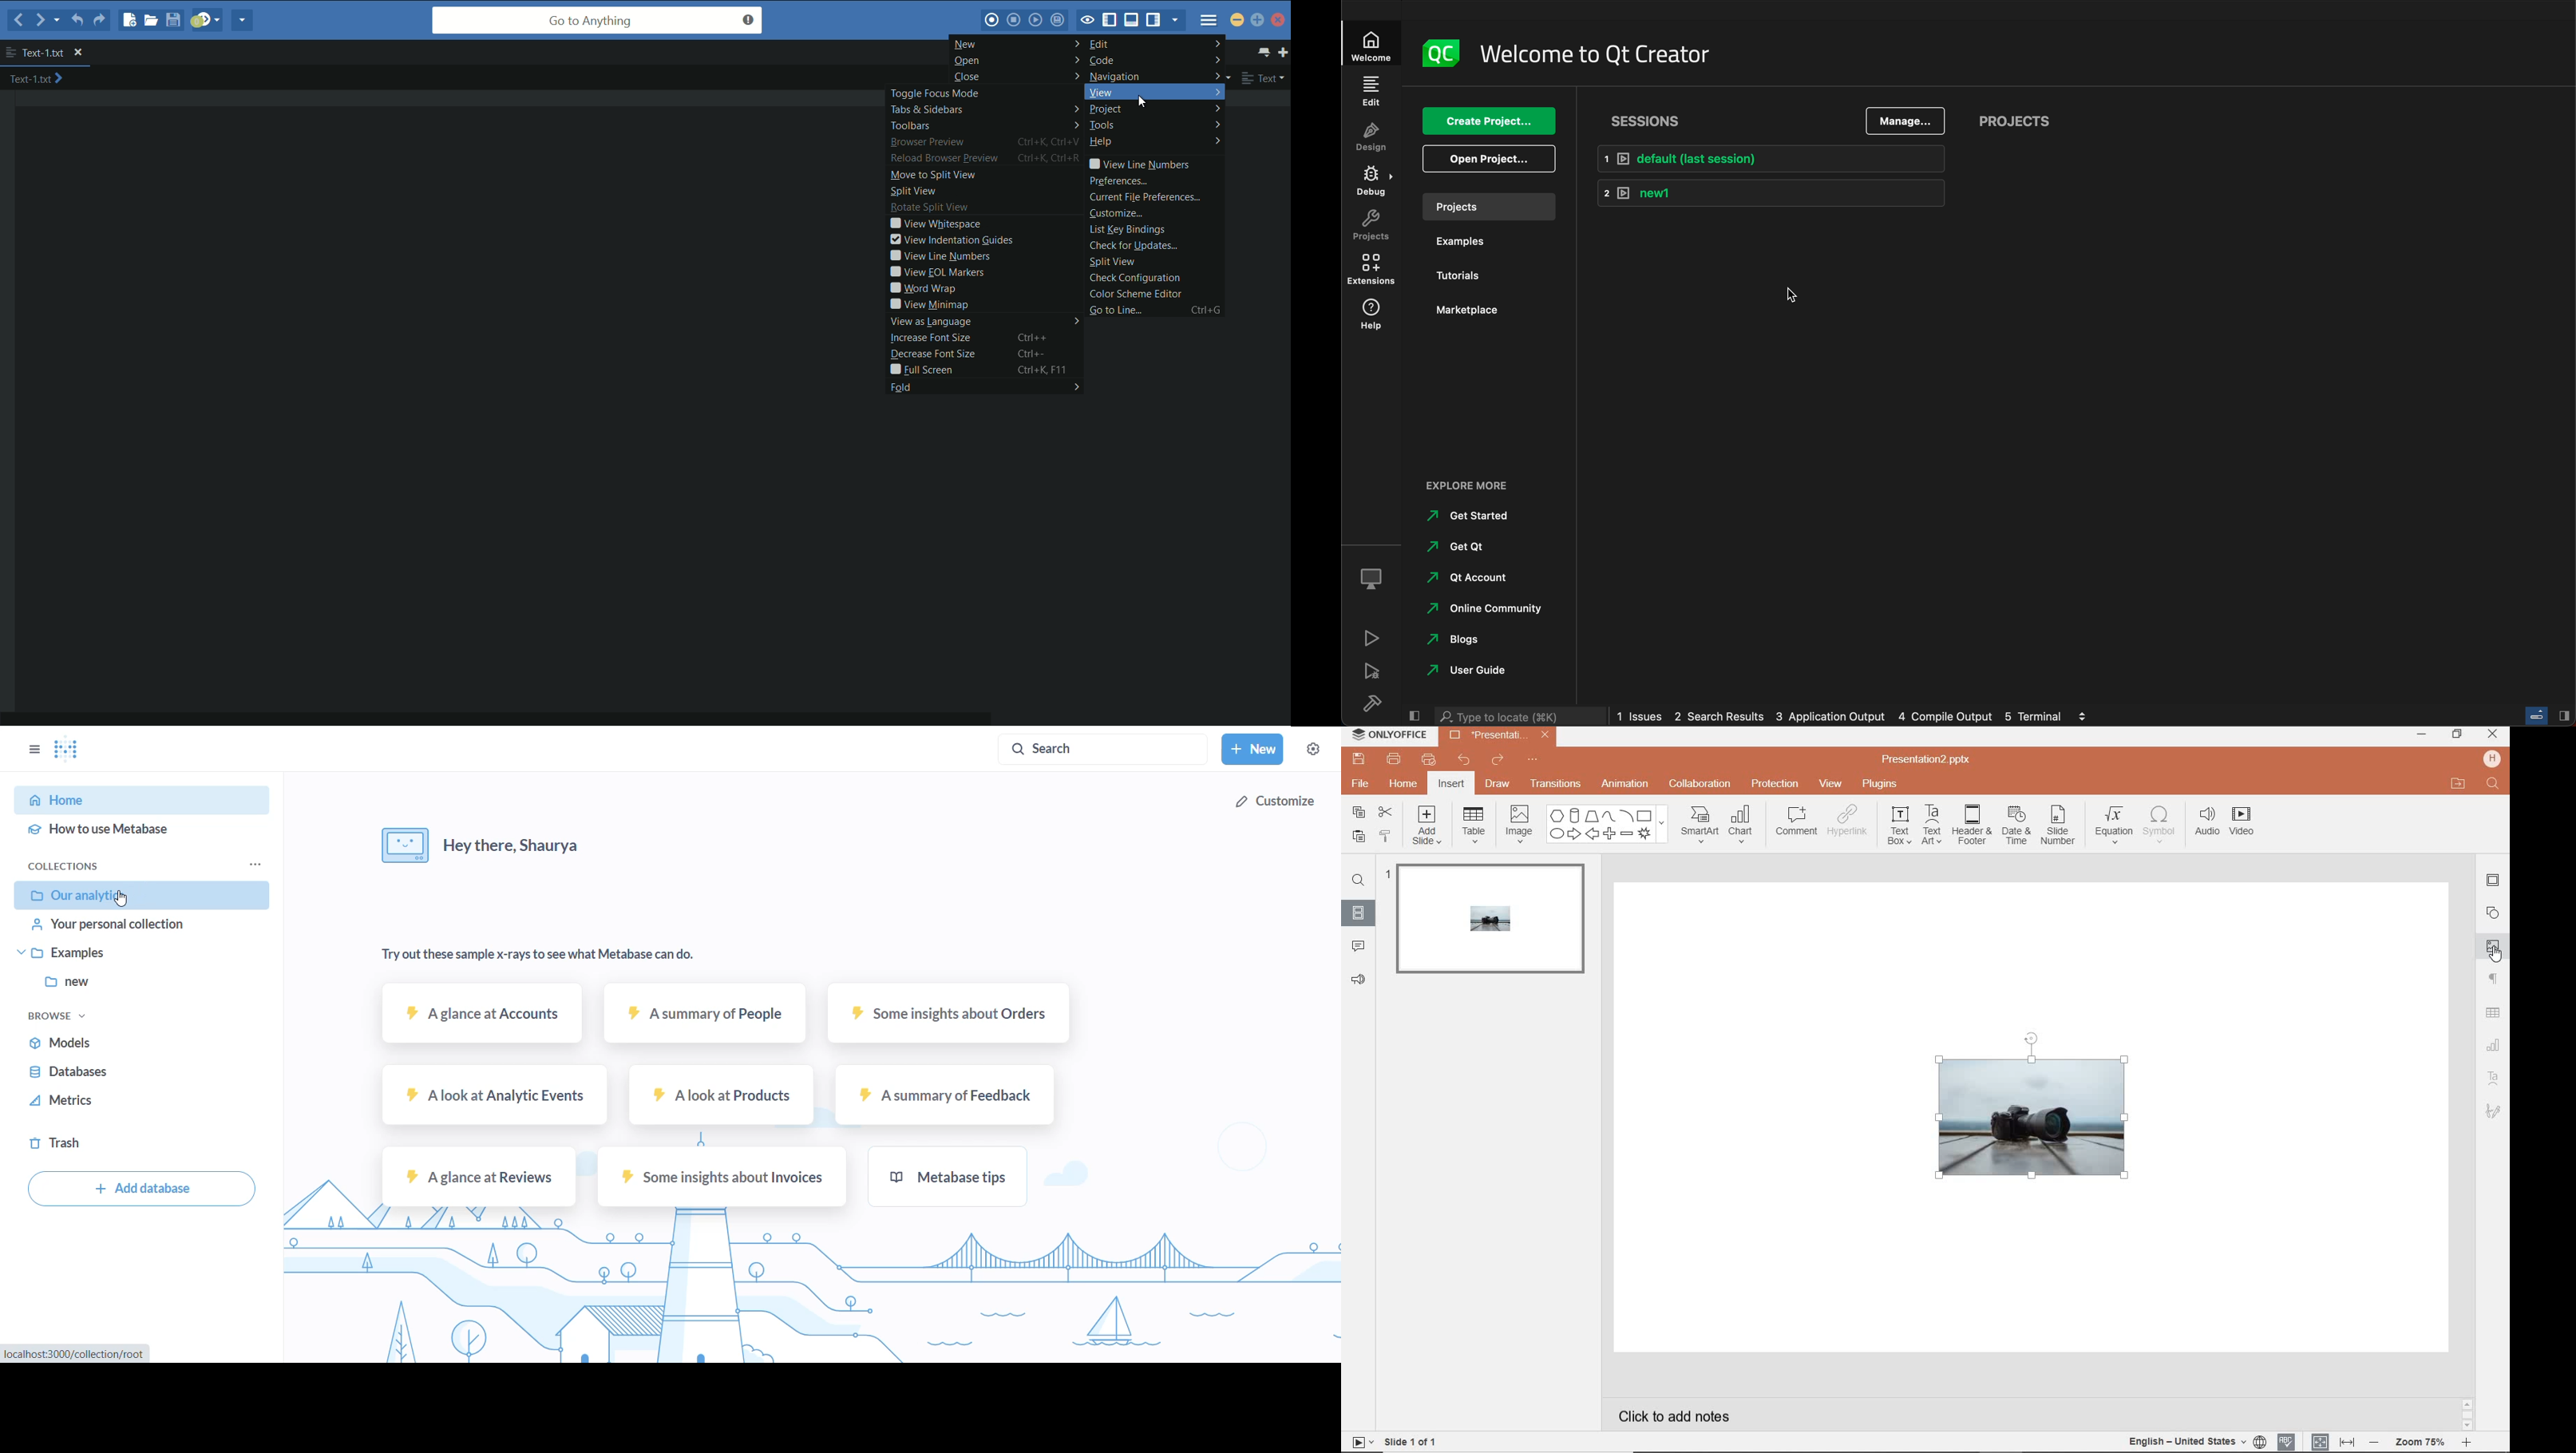 The image size is (2576, 1456). What do you see at coordinates (1119, 182) in the screenshot?
I see `preferences` at bounding box center [1119, 182].